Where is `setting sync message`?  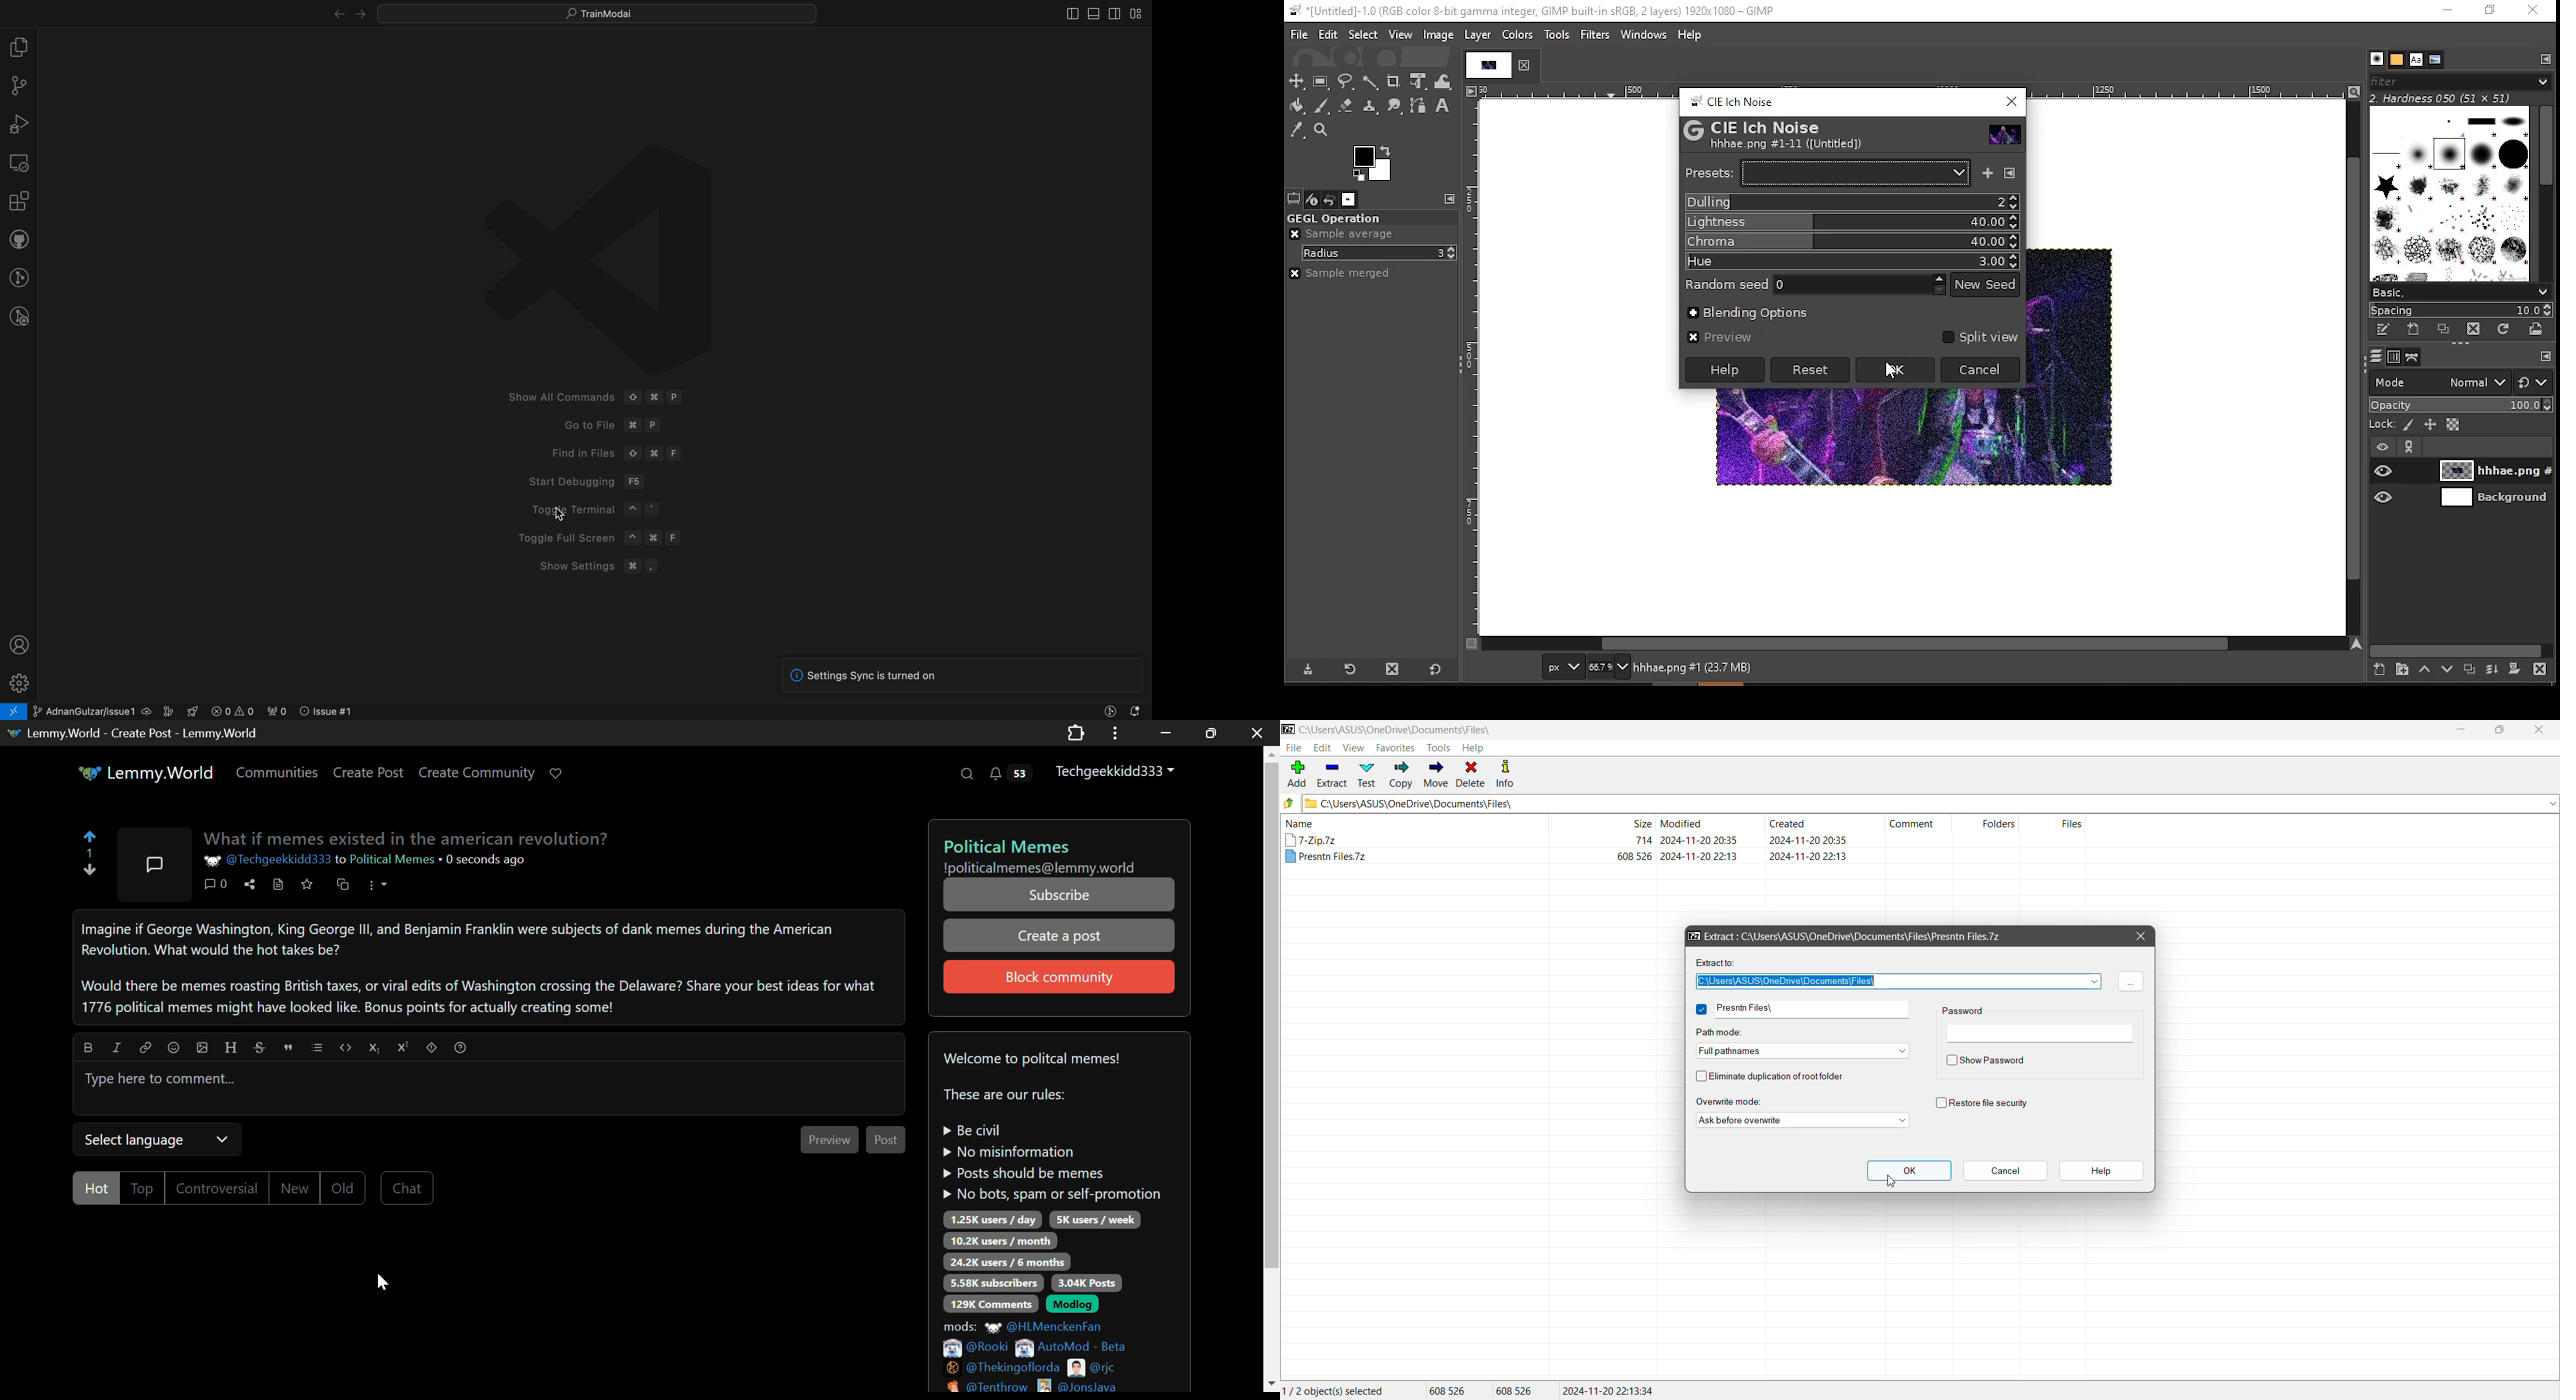
setting sync message is located at coordinates (969, 676).